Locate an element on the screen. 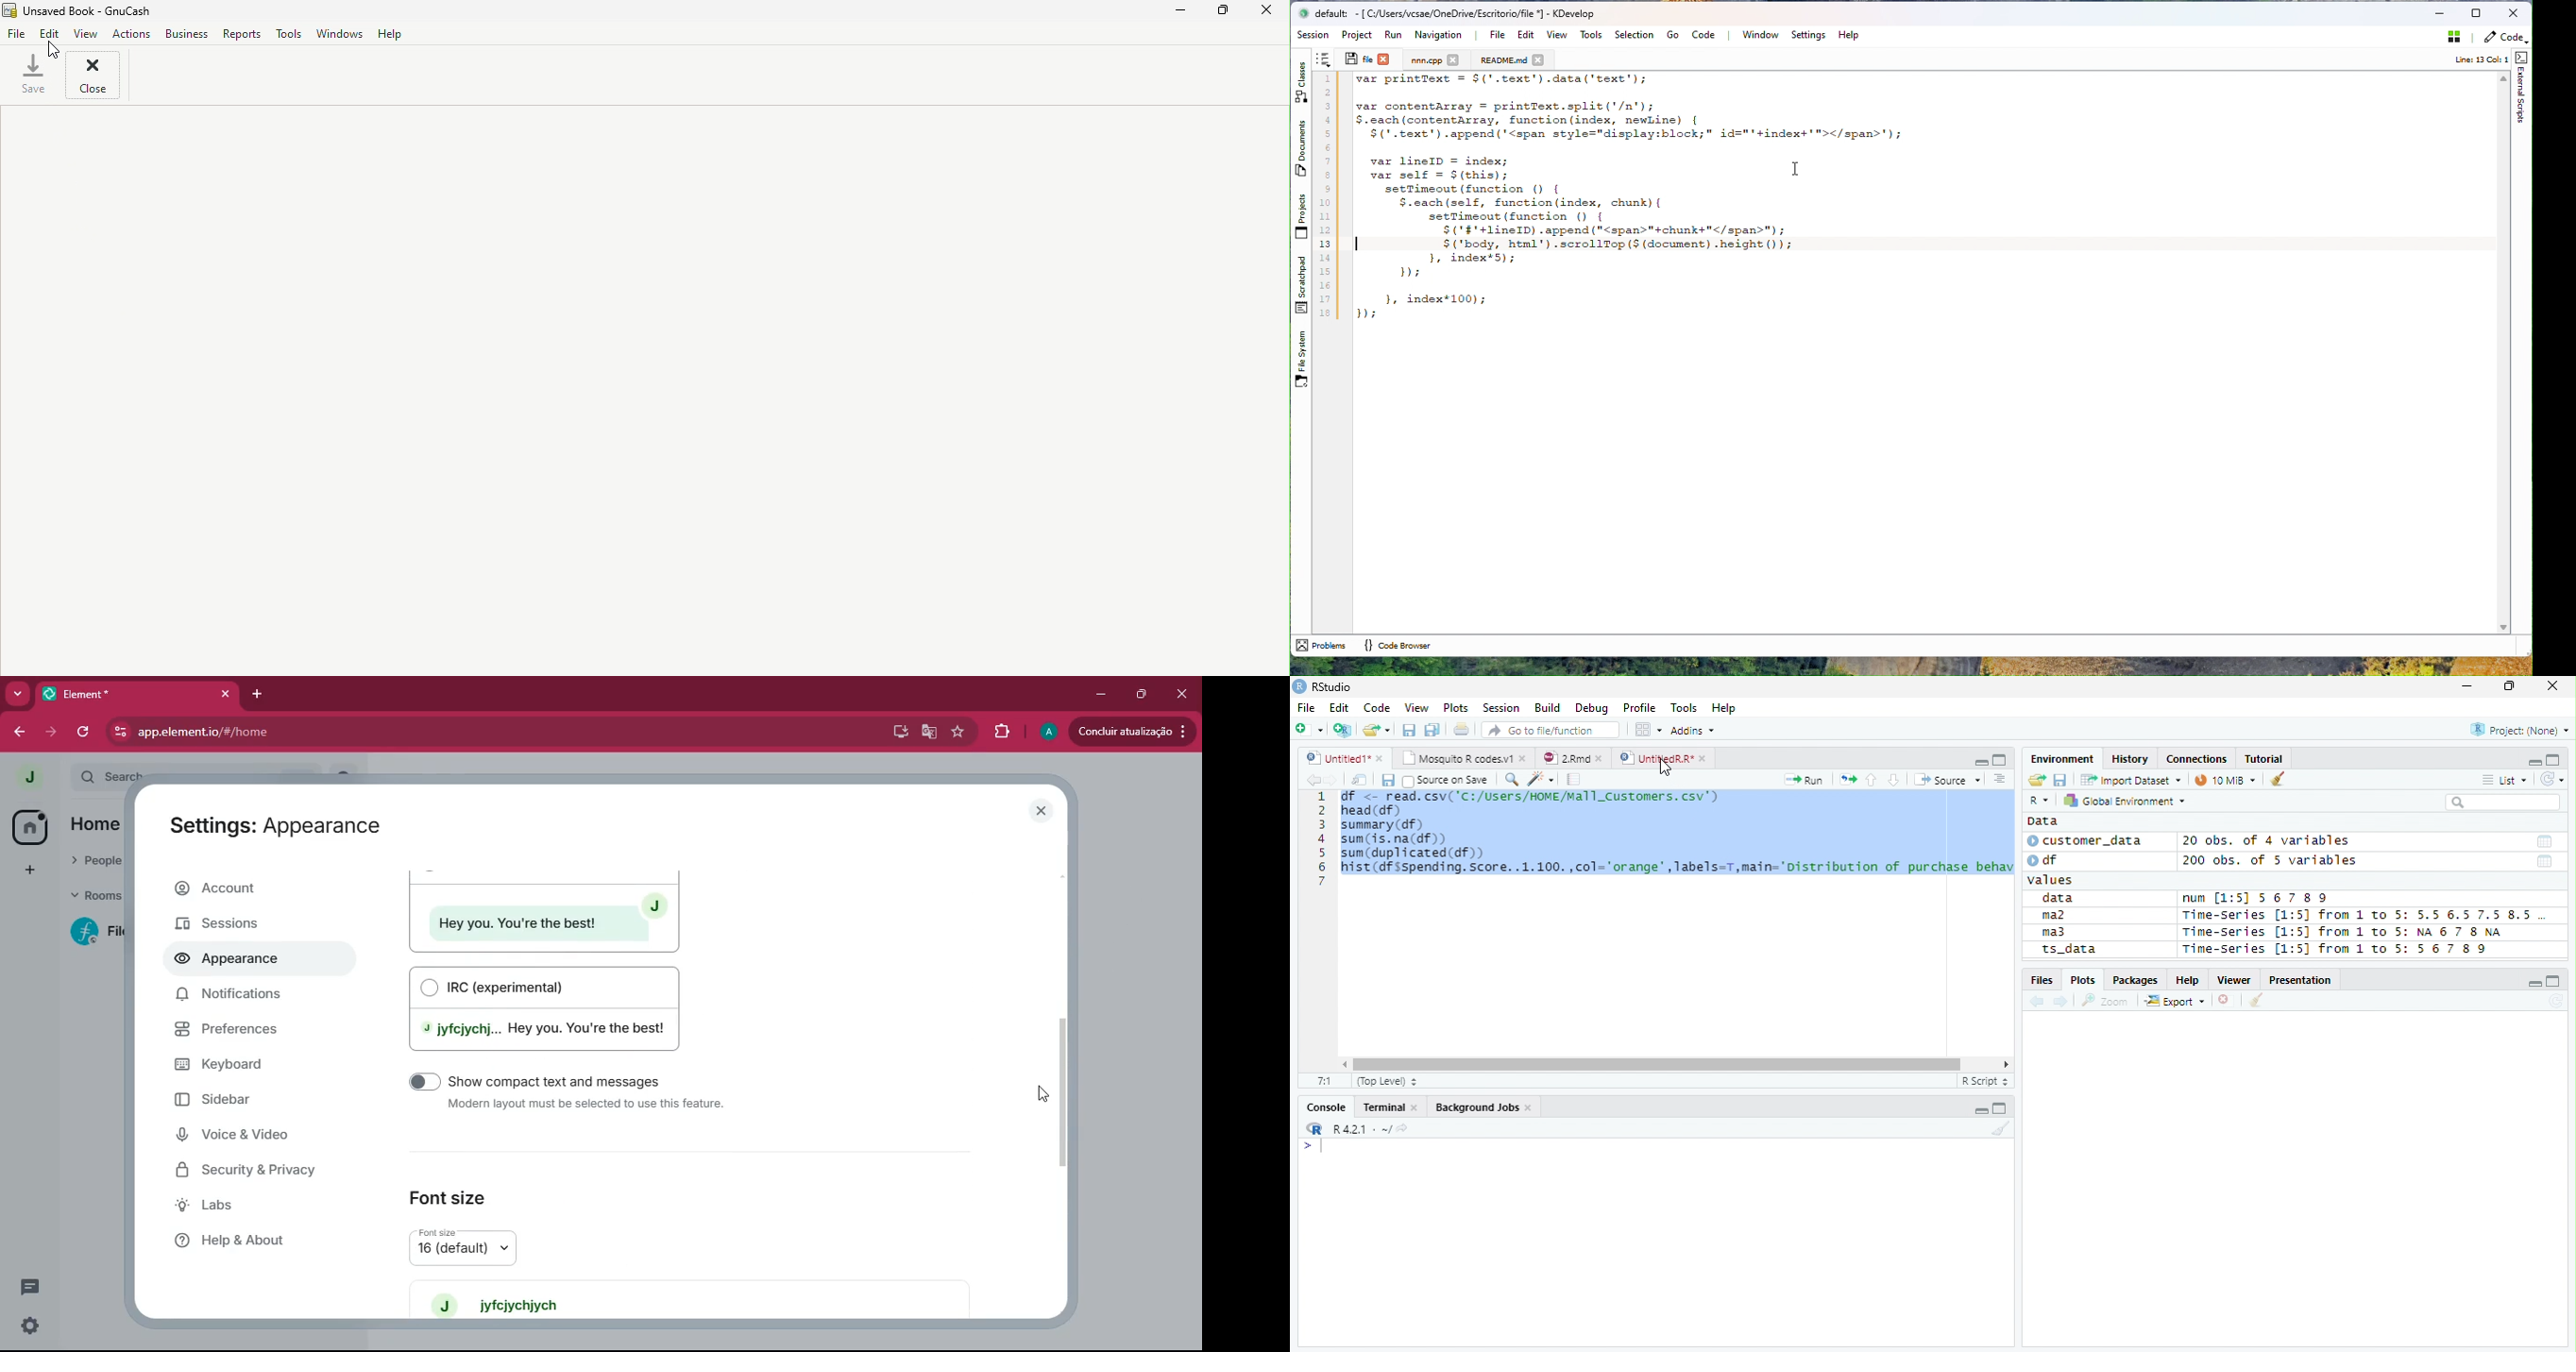  Session is located at coordinates (1500, 707).